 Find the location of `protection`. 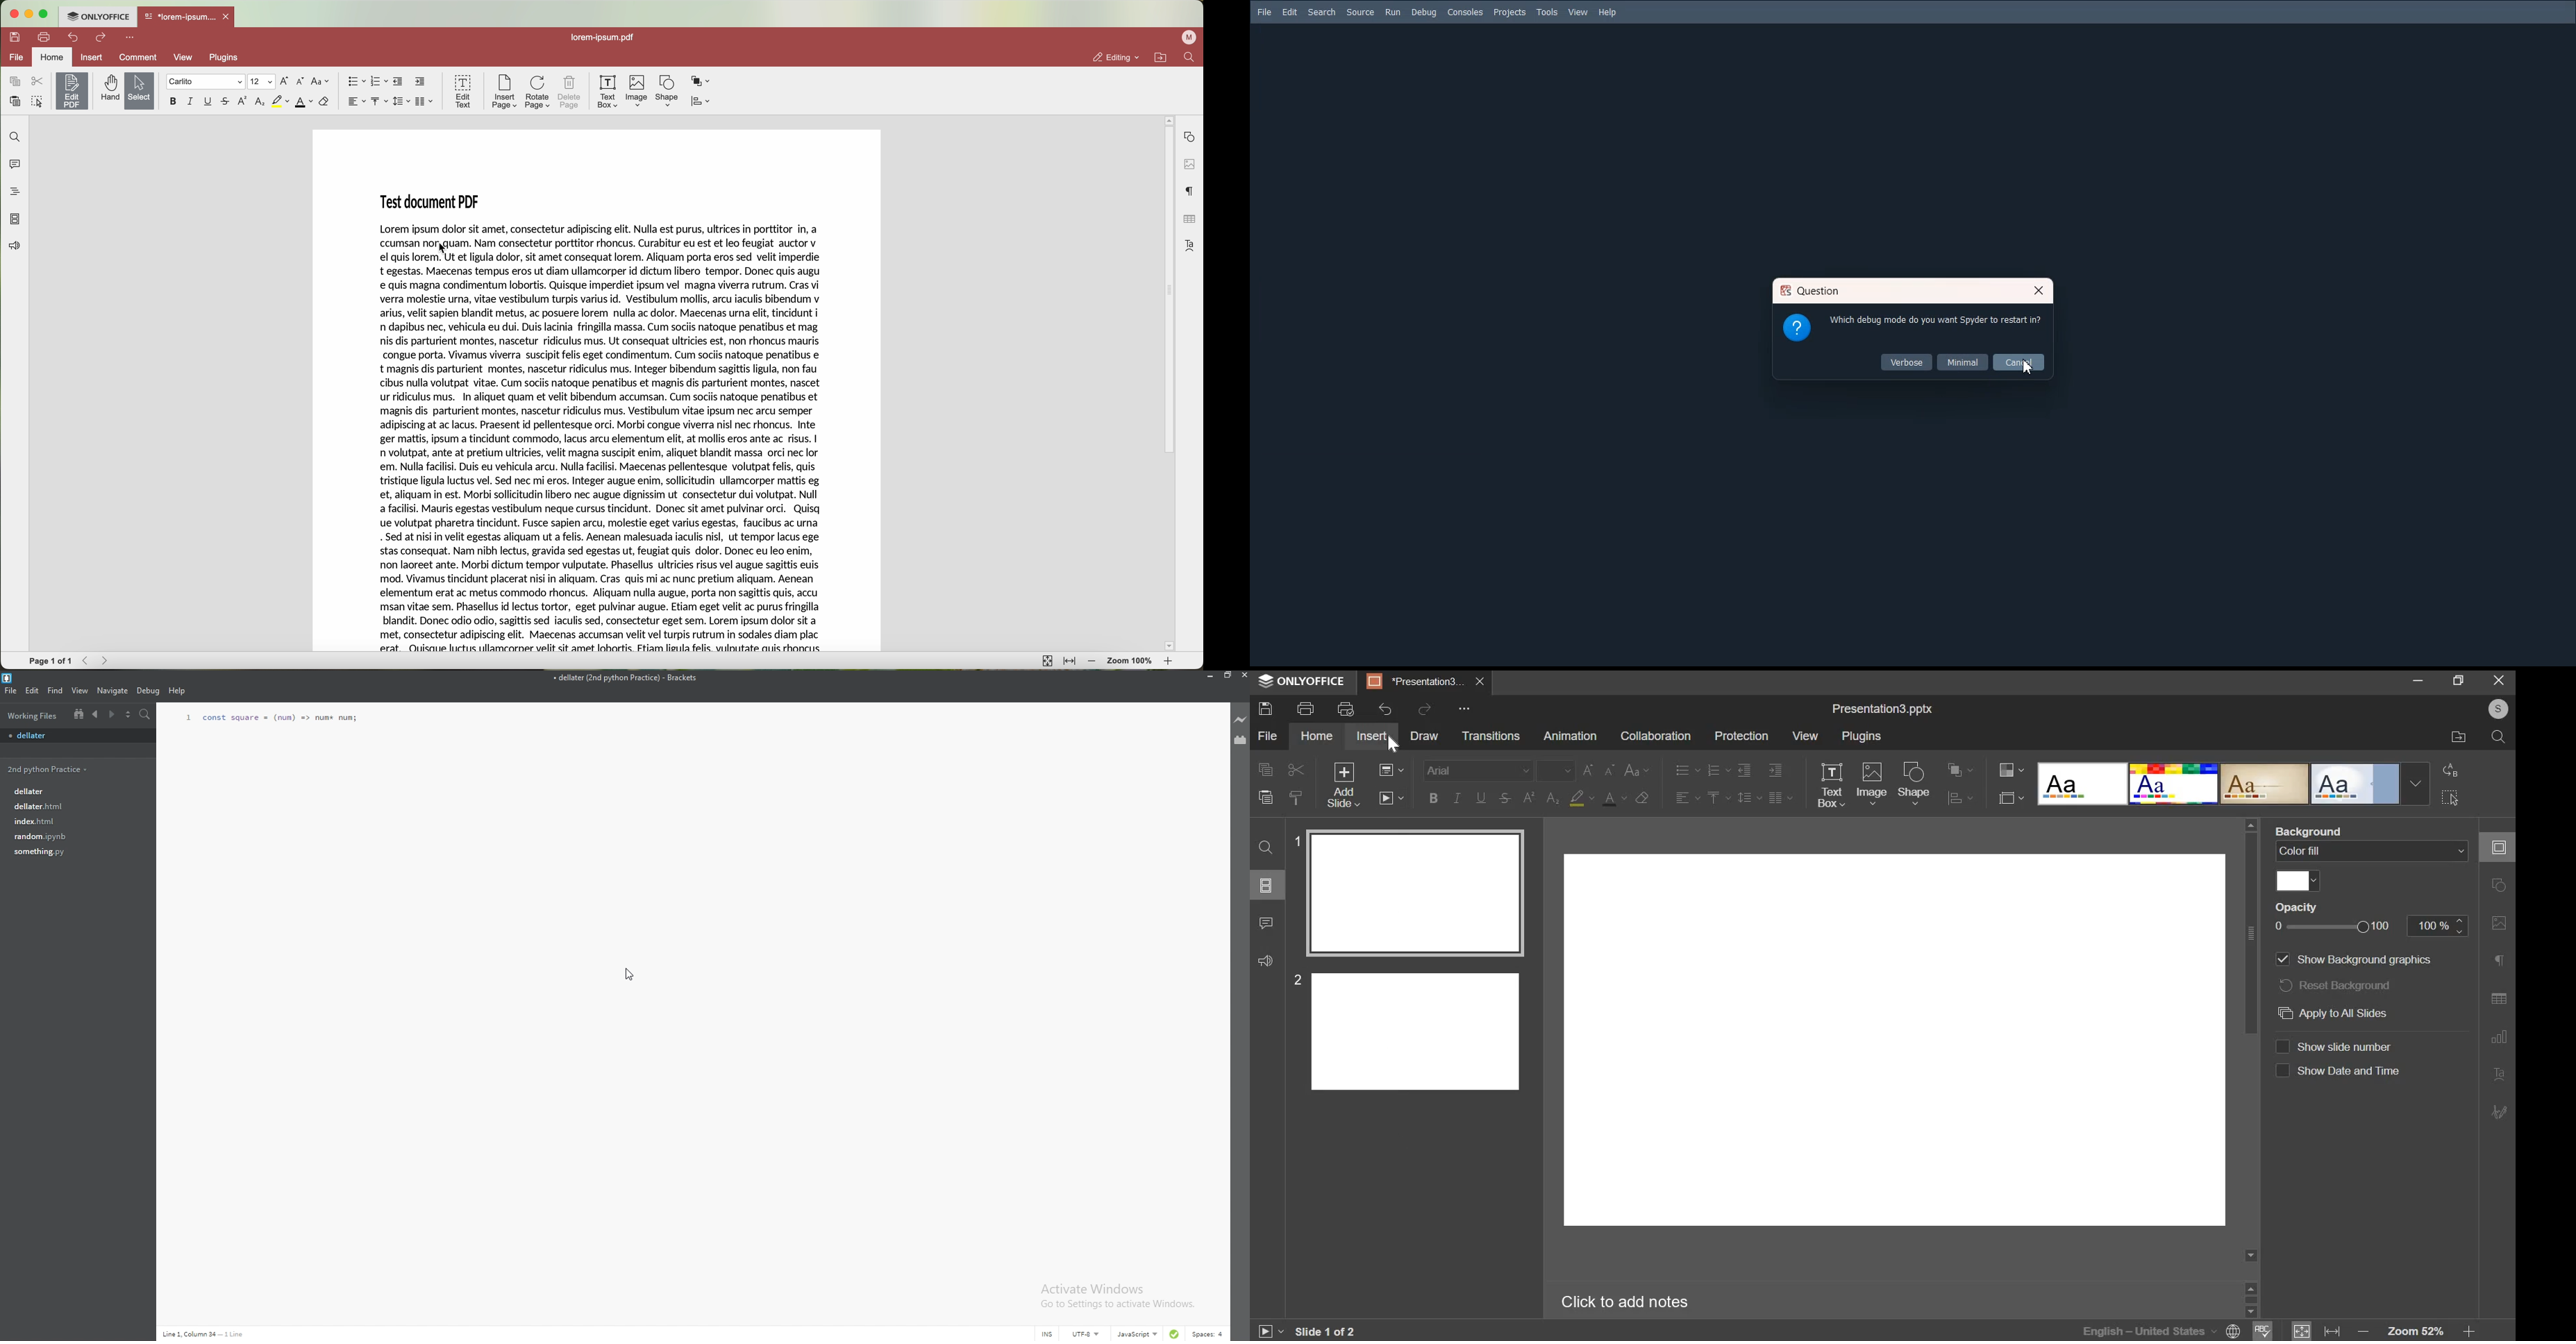

protection is located at coordinates (1741, 735).